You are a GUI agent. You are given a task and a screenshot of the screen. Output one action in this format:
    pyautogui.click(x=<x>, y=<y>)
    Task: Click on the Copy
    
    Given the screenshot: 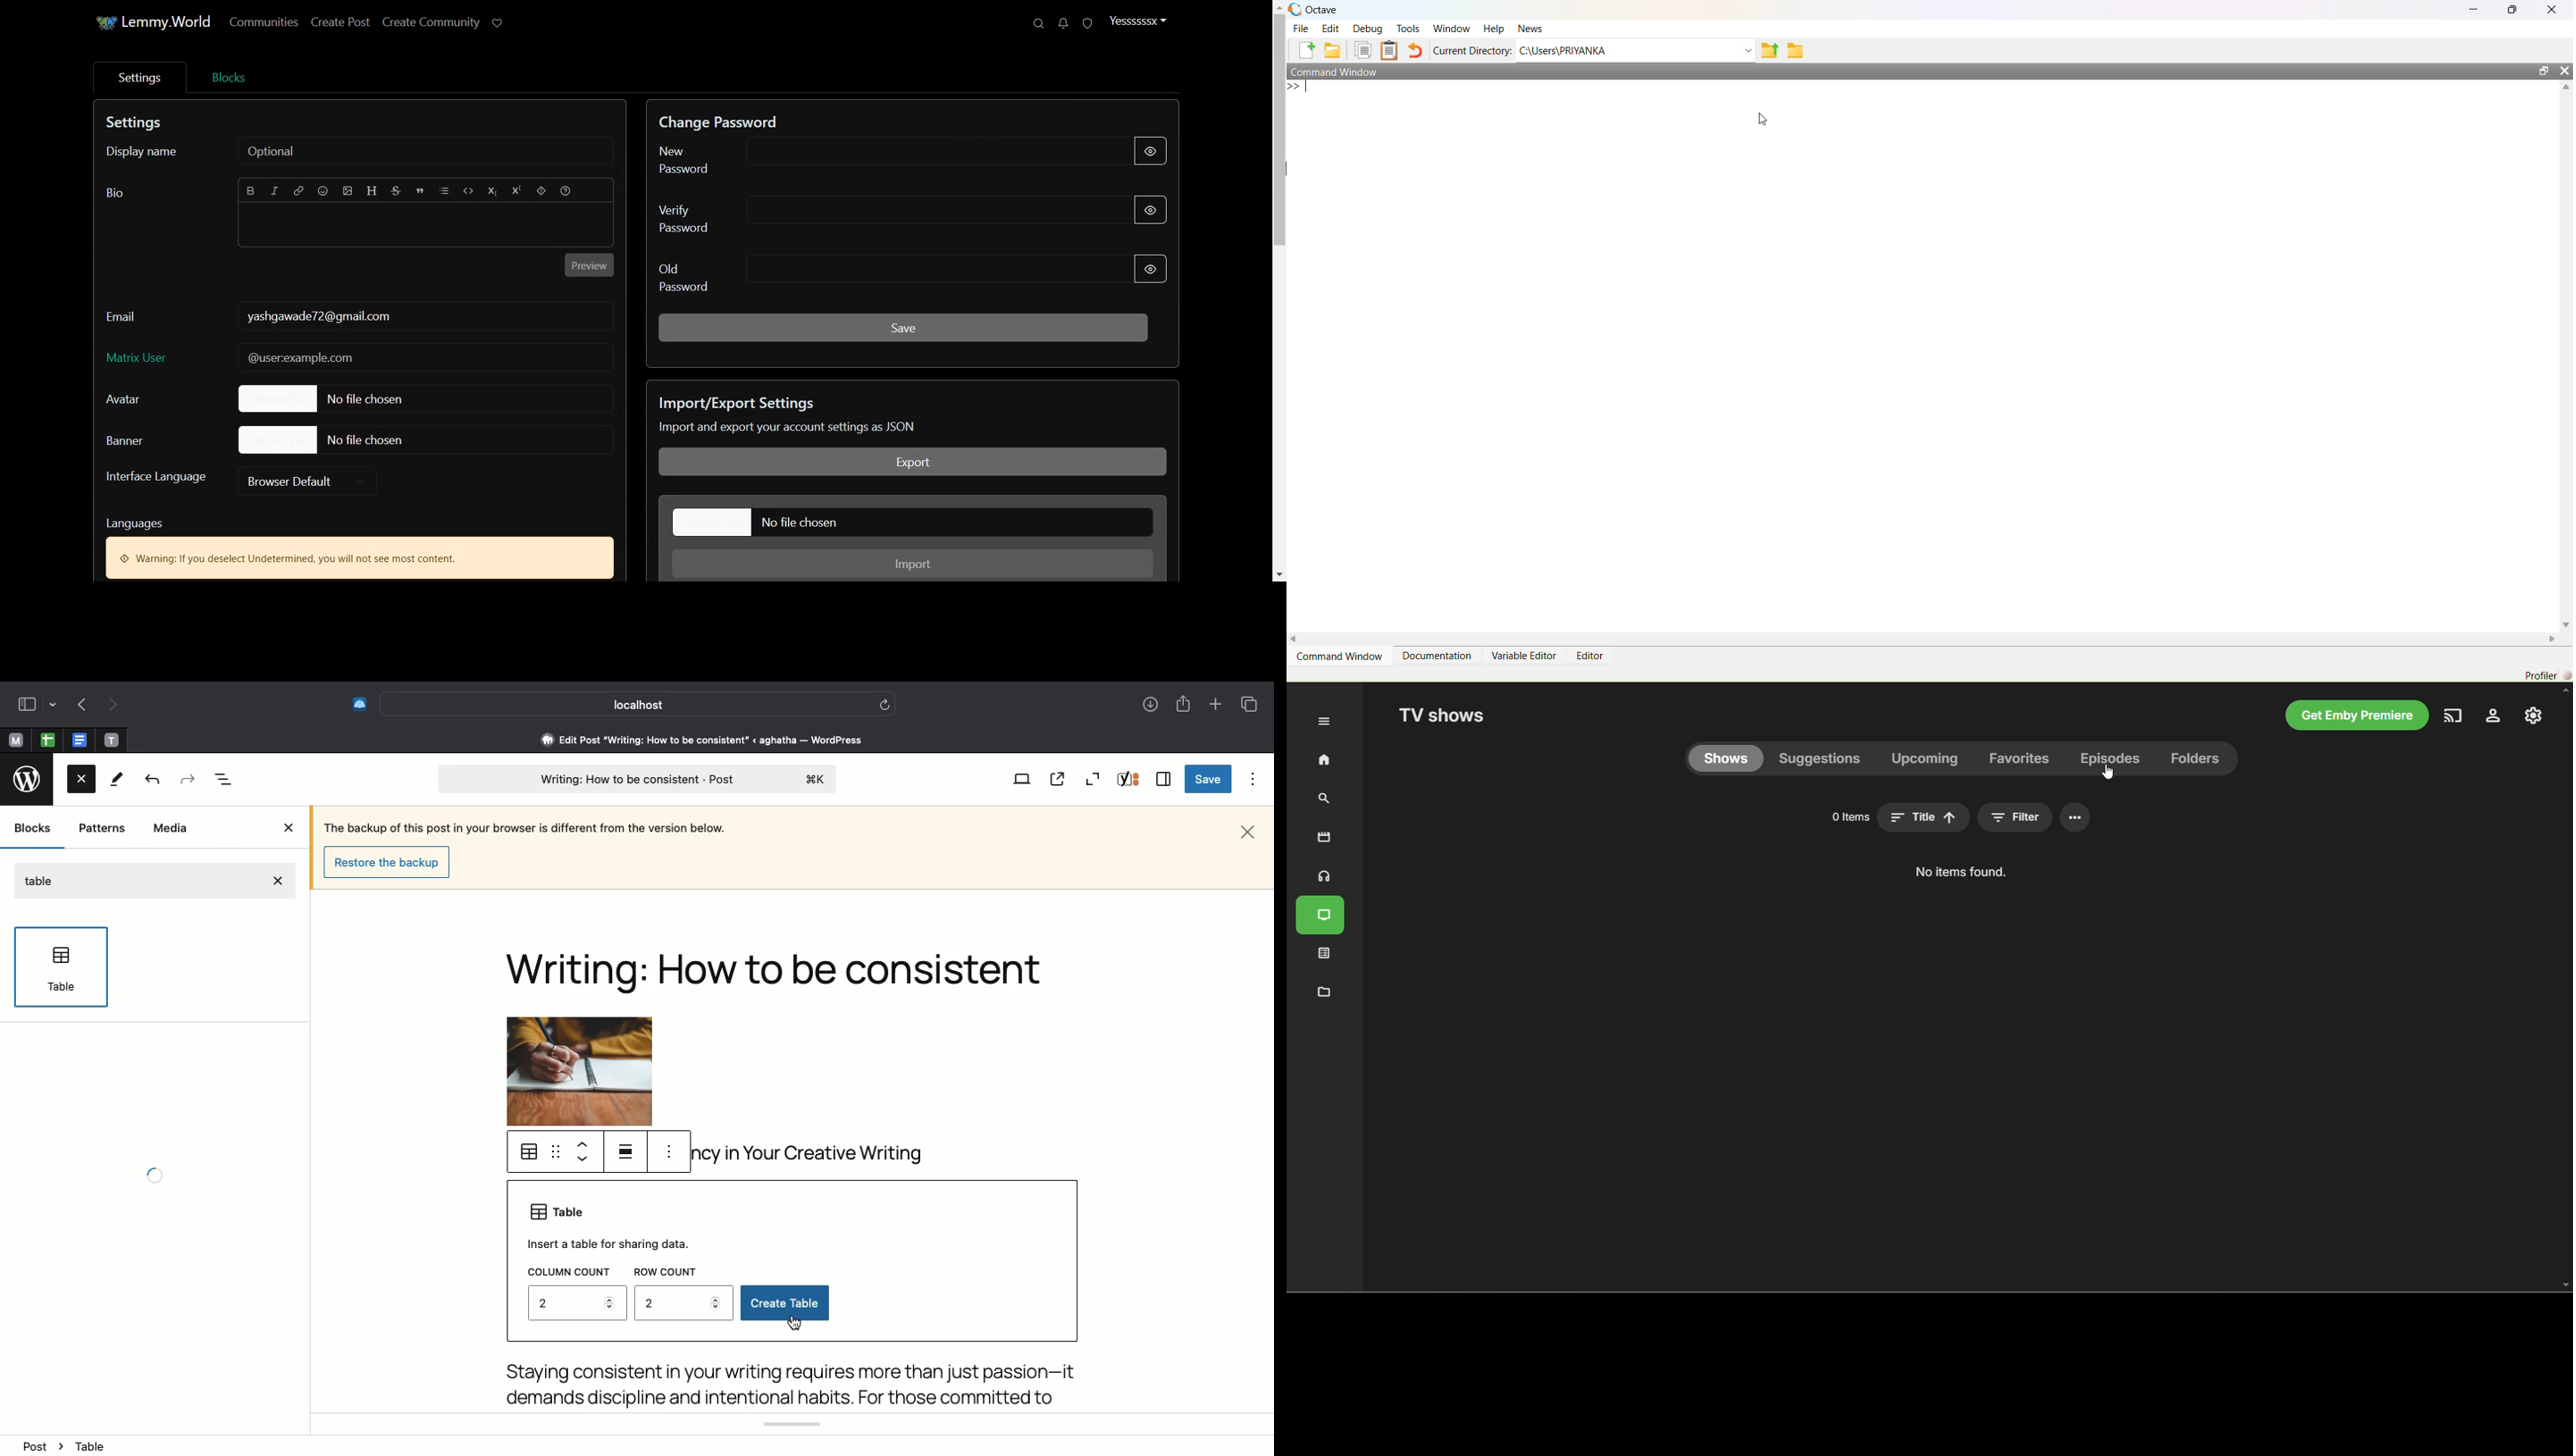 What is the action you would take?
    pyautogui.click(x=1362, y=50)
    